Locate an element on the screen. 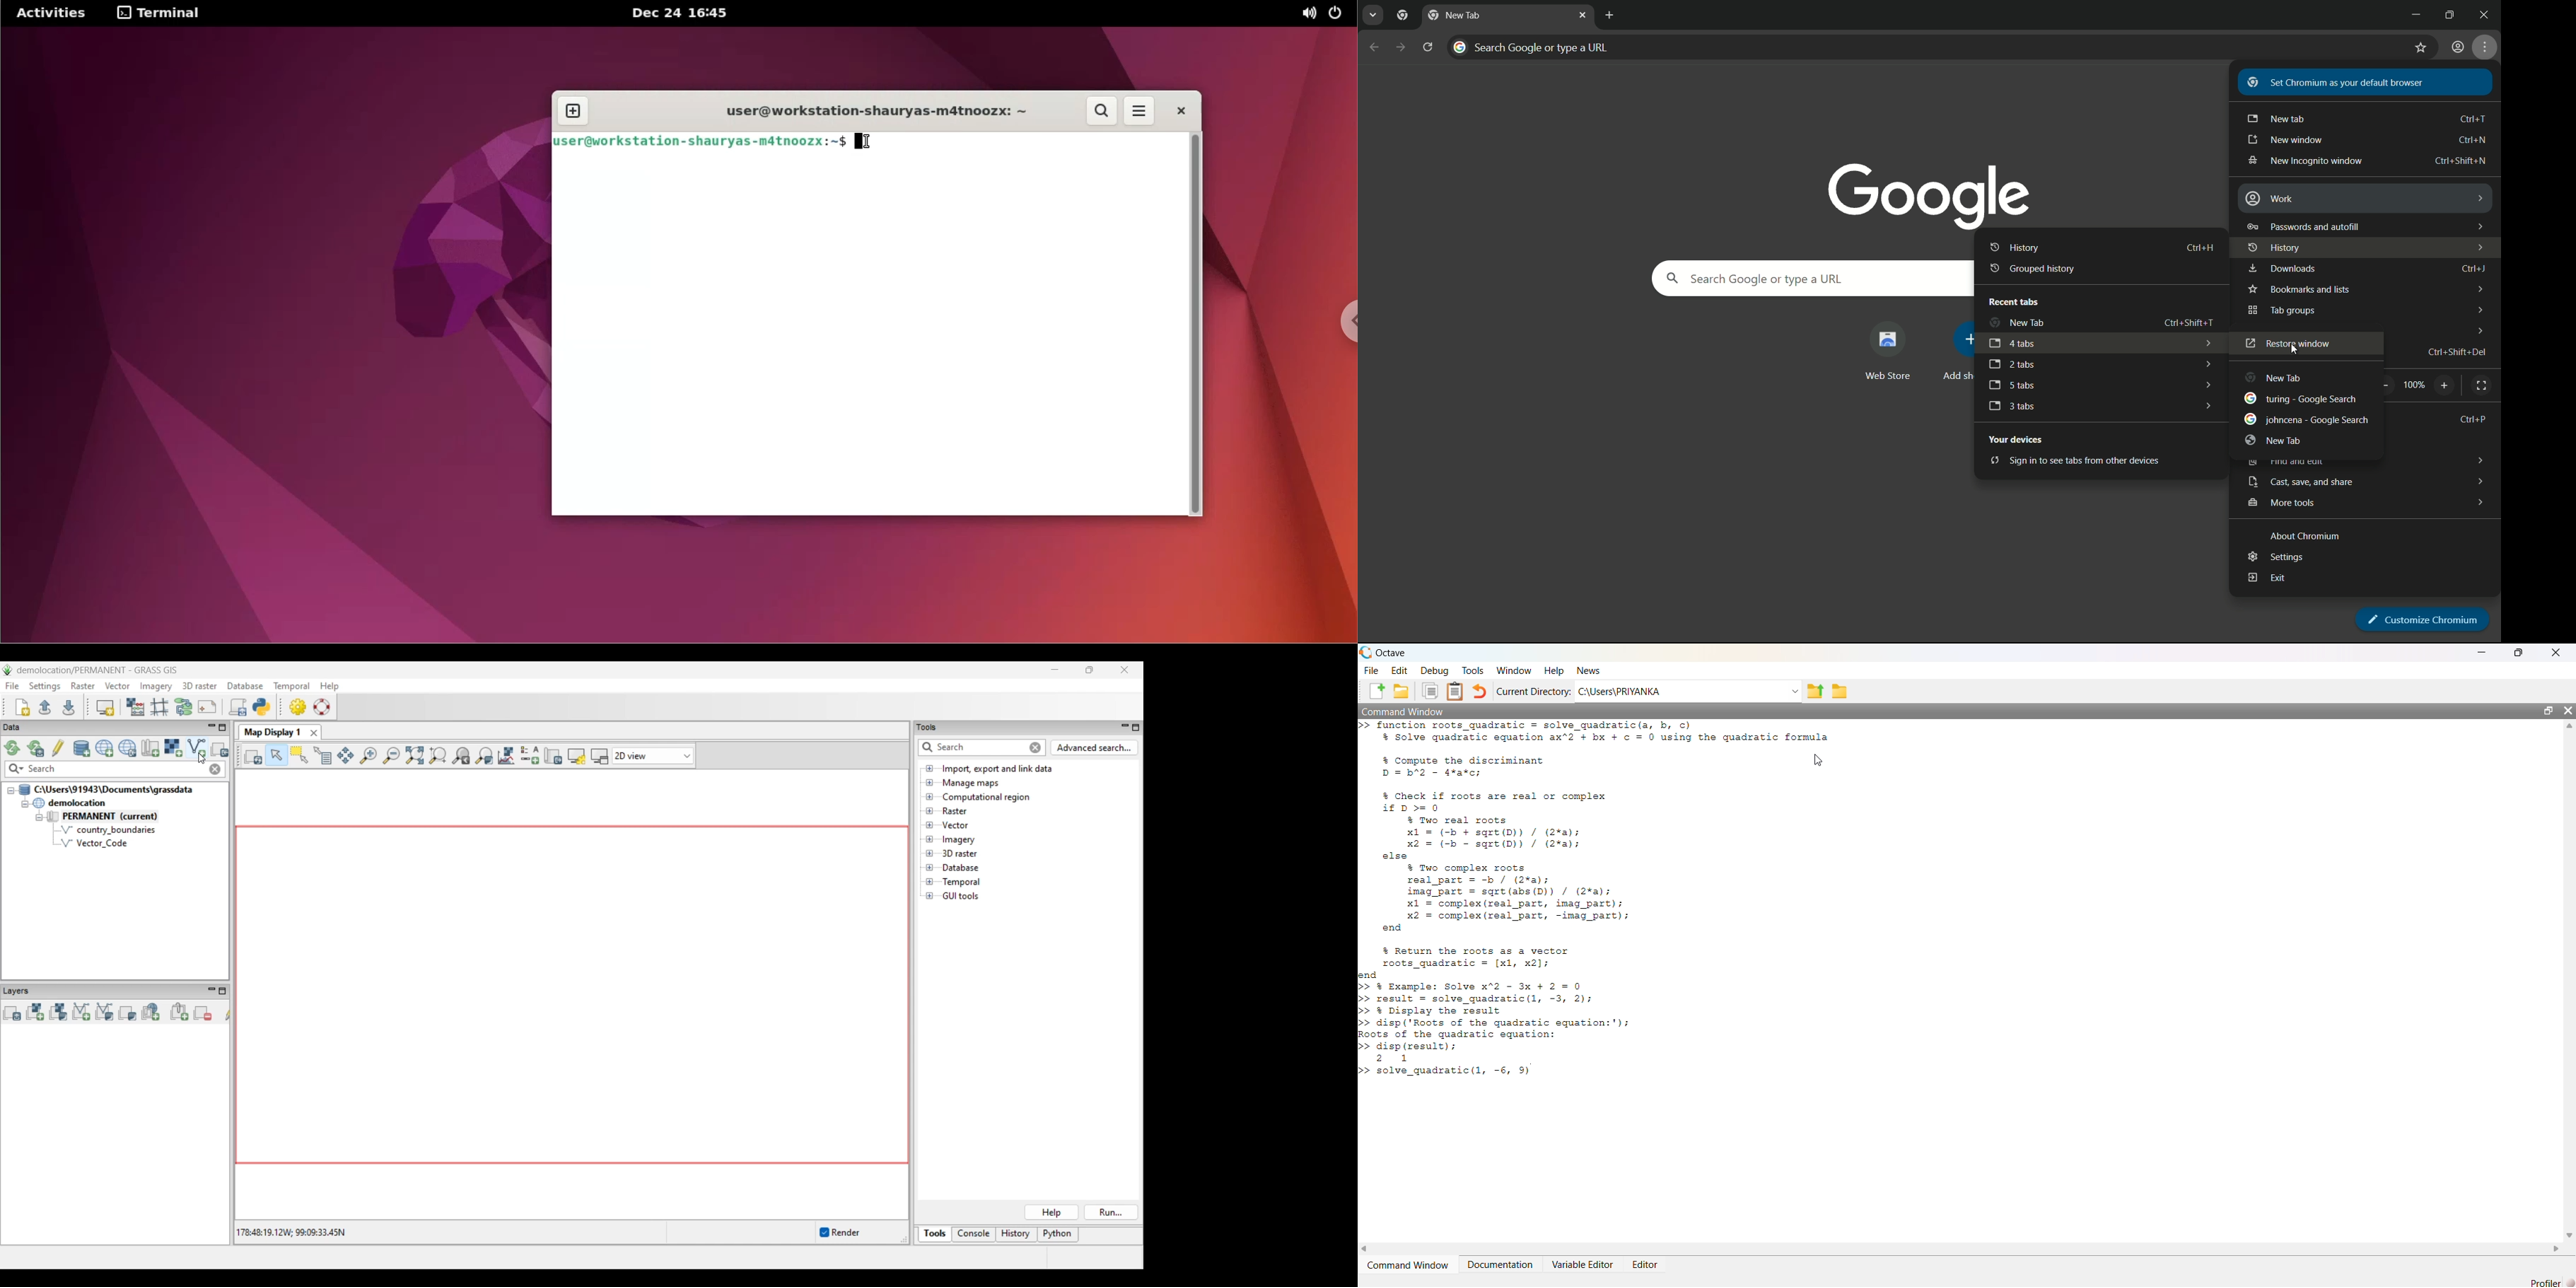 The height and width of the screenshot is (1288, 2576). new tab is located at coordinates (1454, 15).